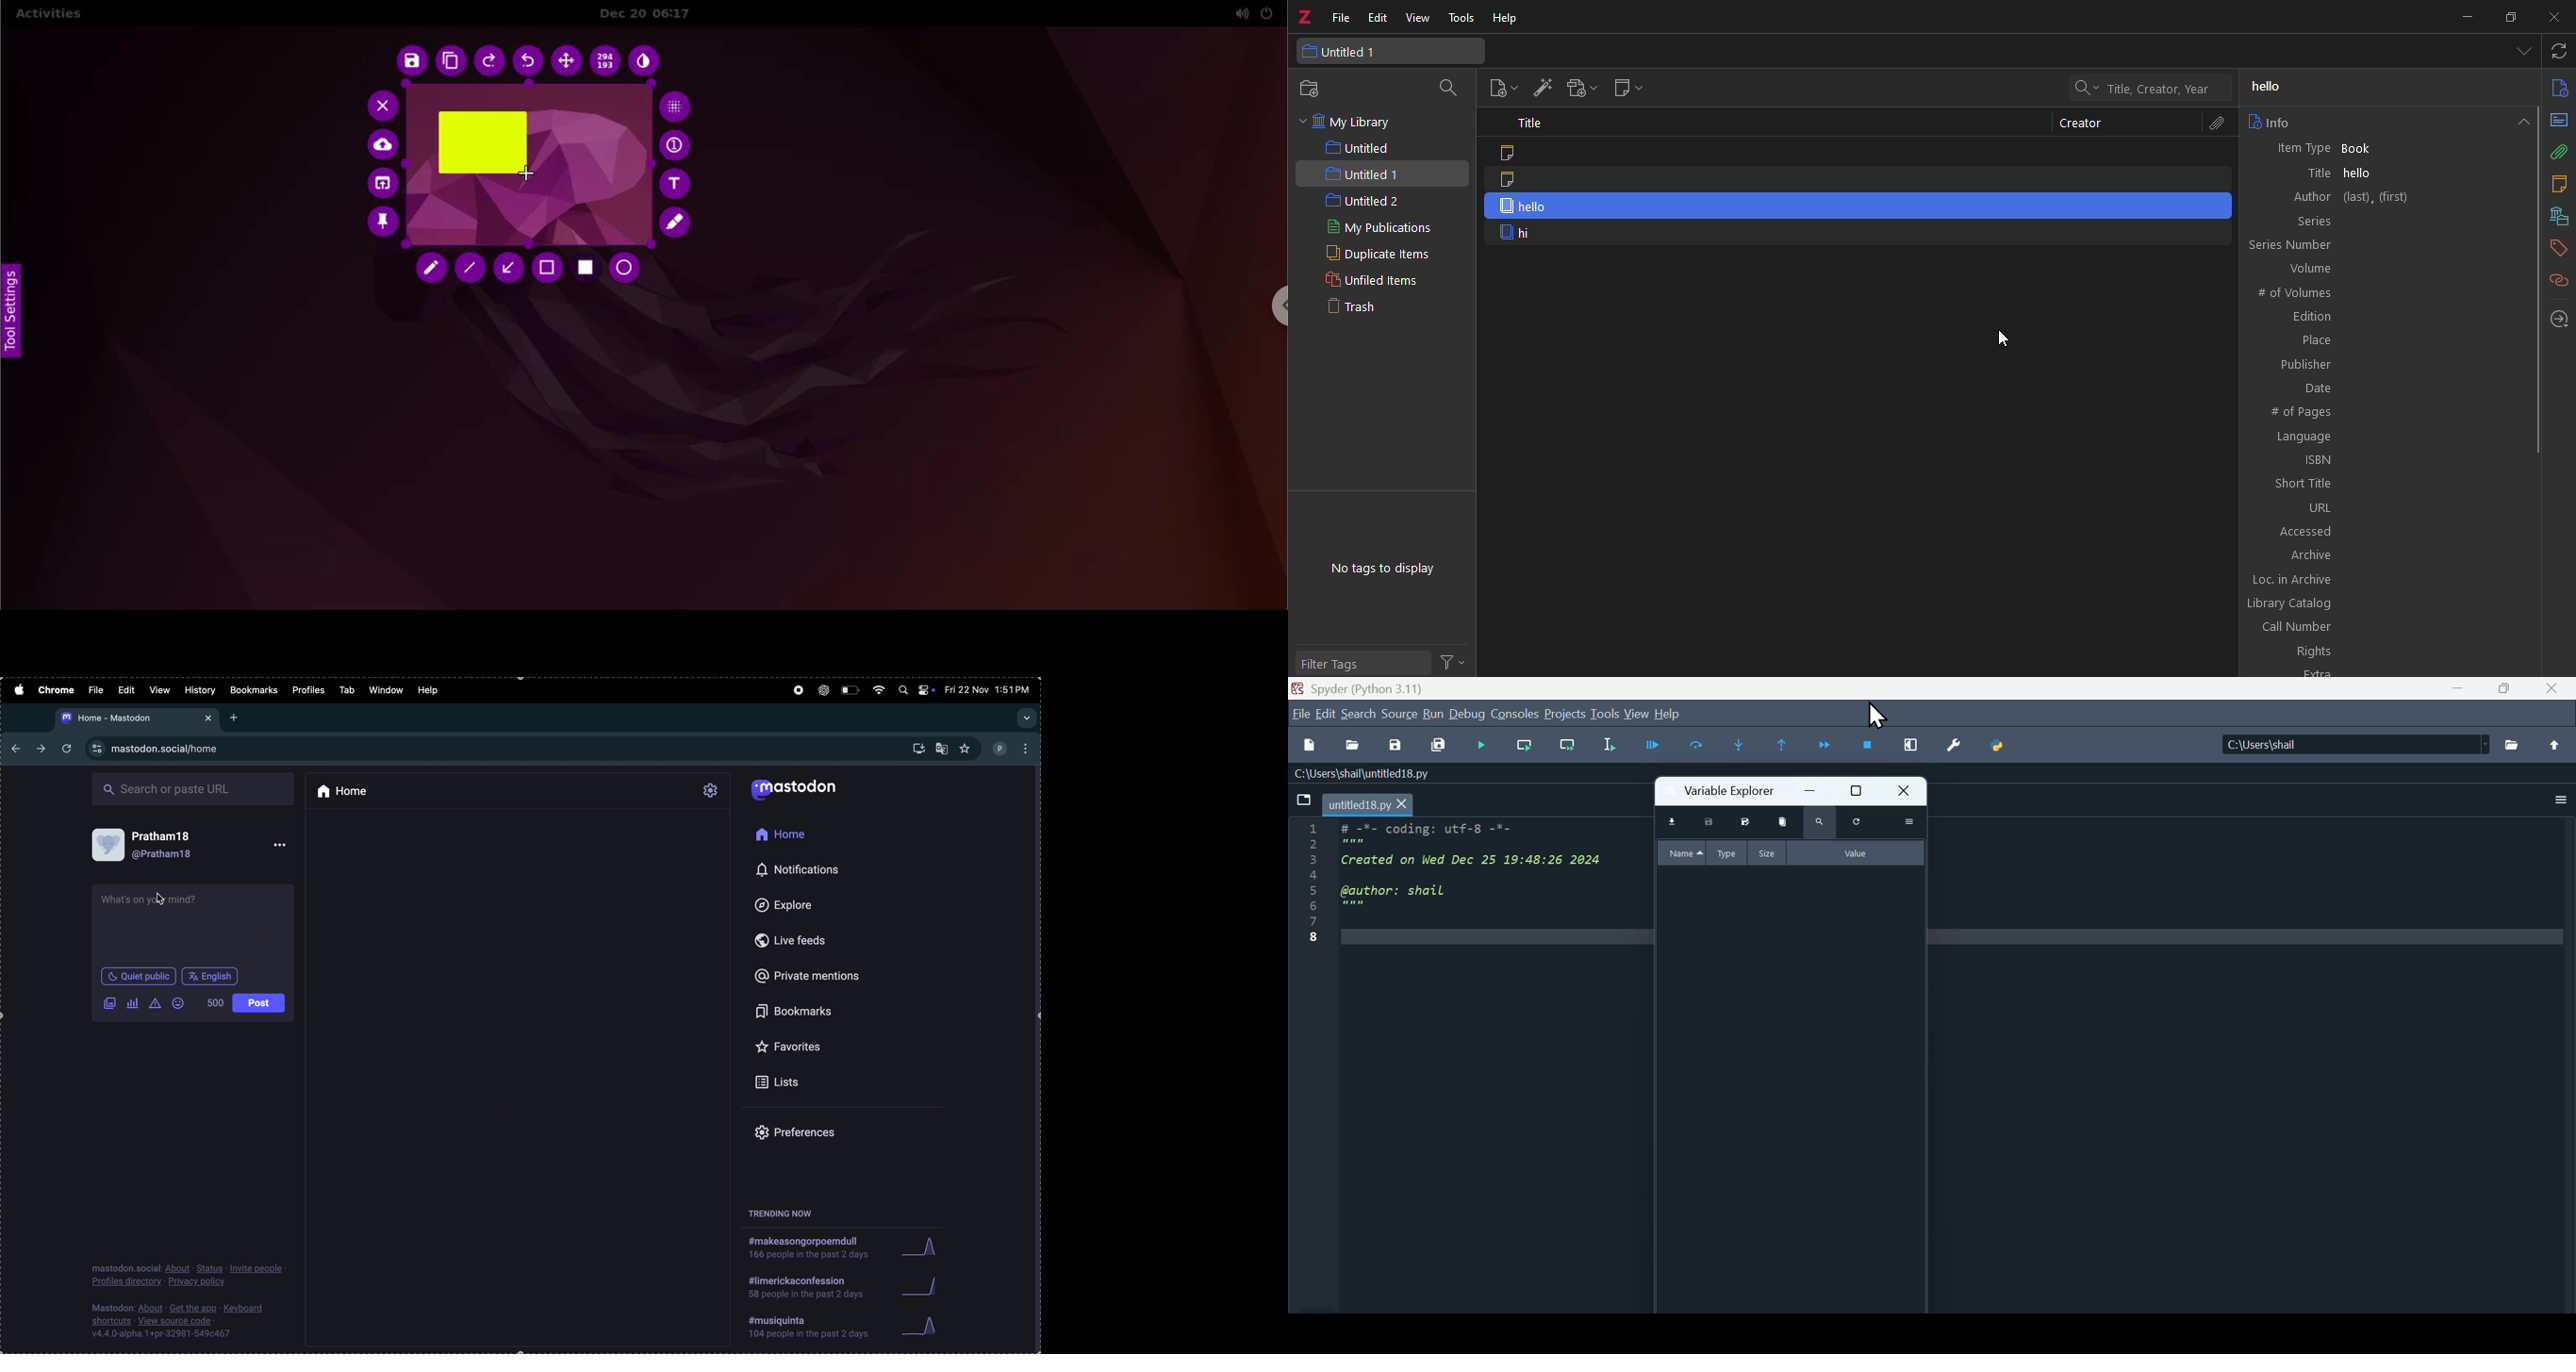  Describe the element at coordinates (676, 105) in the screenshot. I see `pixellete` at that location.